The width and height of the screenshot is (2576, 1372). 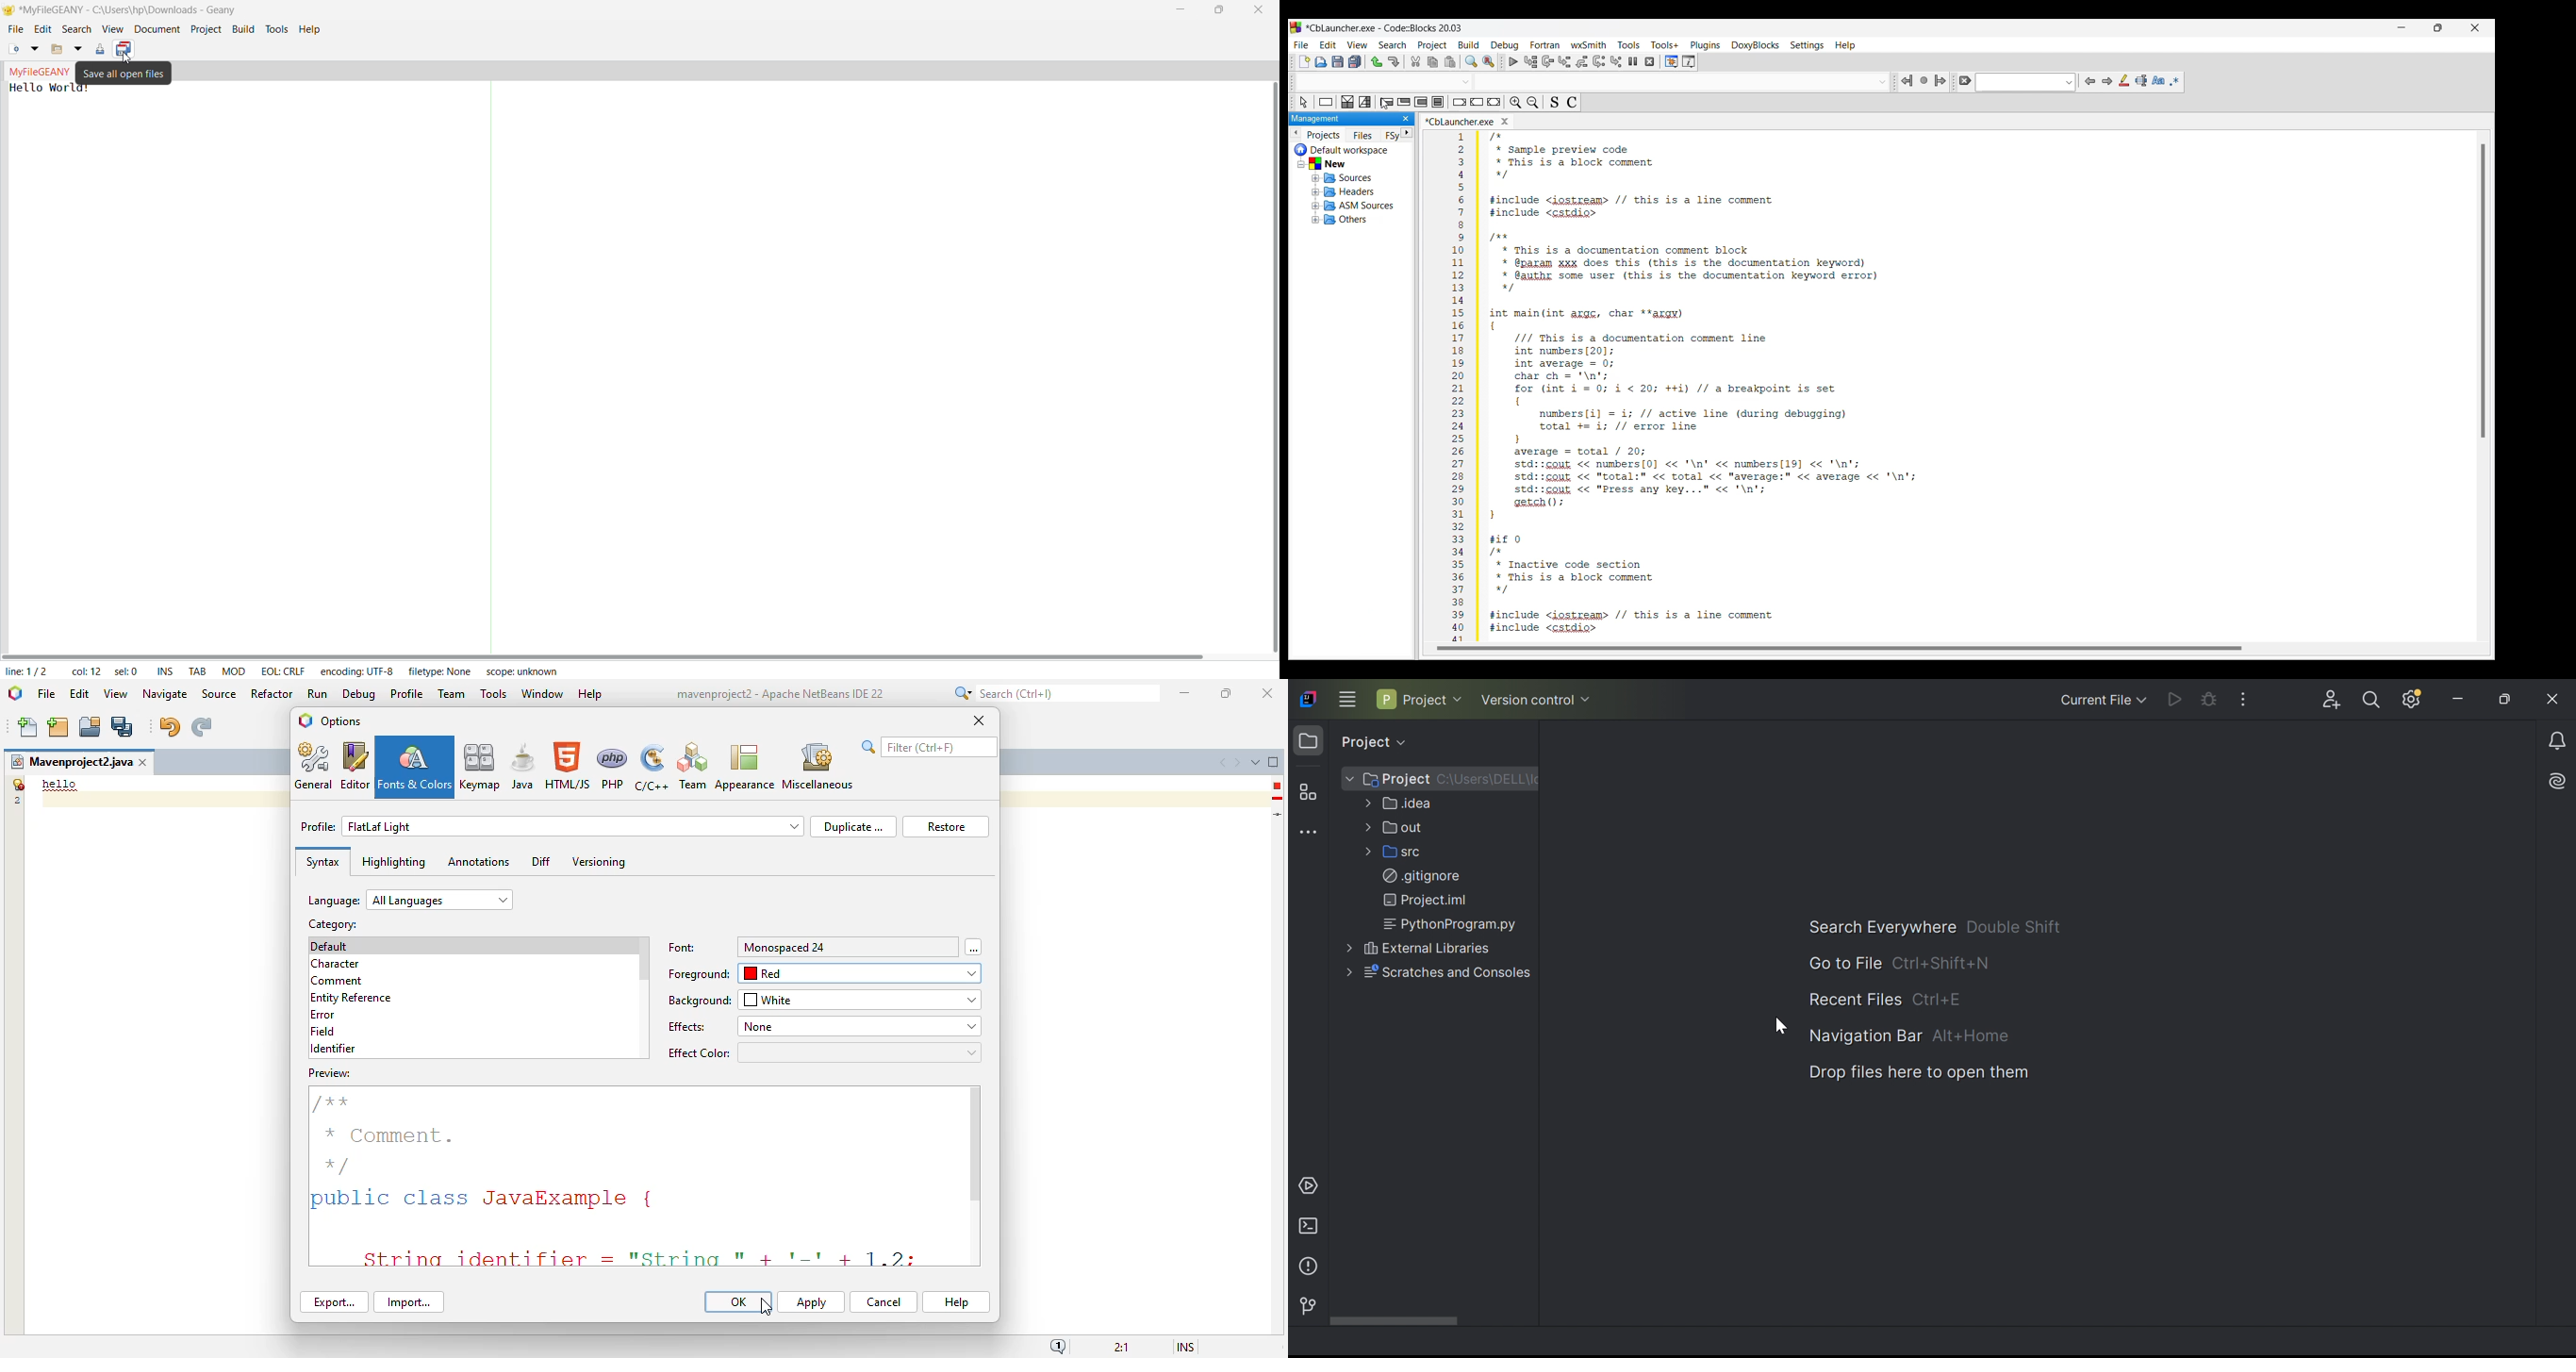 What do you see at coordinates (1387, 102) in the screenshot?
I see `Entry condition loop` at bounding box center [1387, 102].